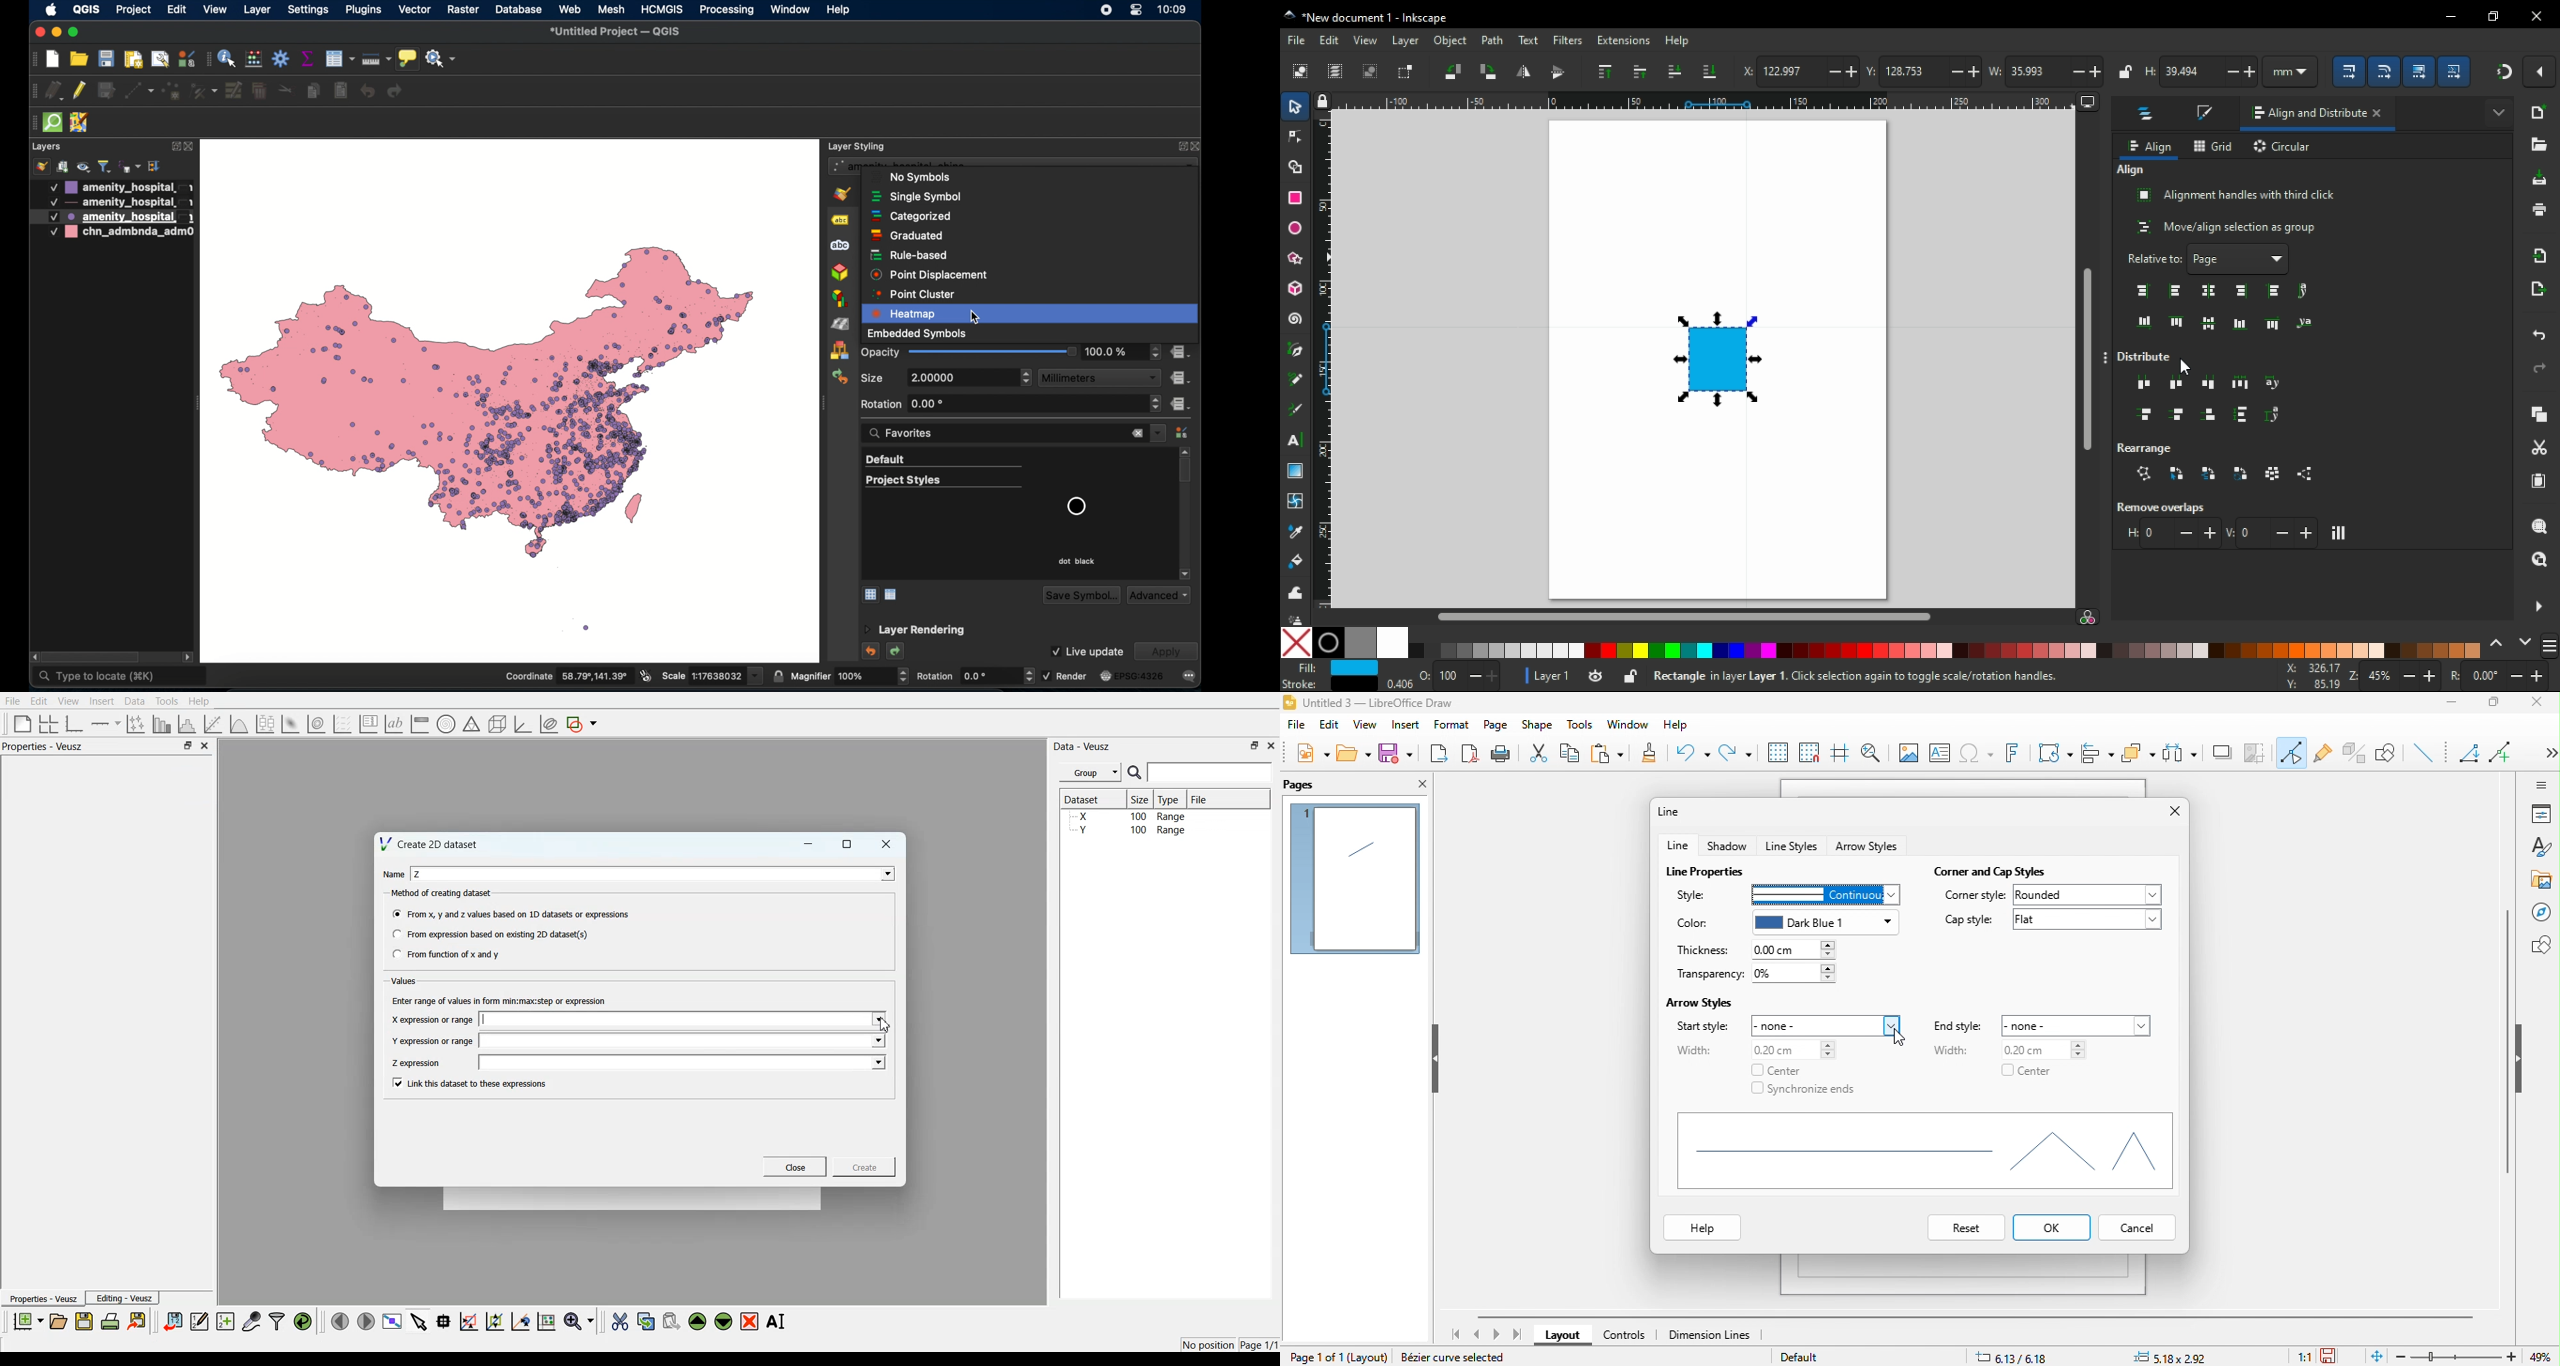 Image resolution: width=2576 pixels, height=1372 pixels. Describe the element at coordinates (1366, 40) in the screenshot. I see `view` at that location.